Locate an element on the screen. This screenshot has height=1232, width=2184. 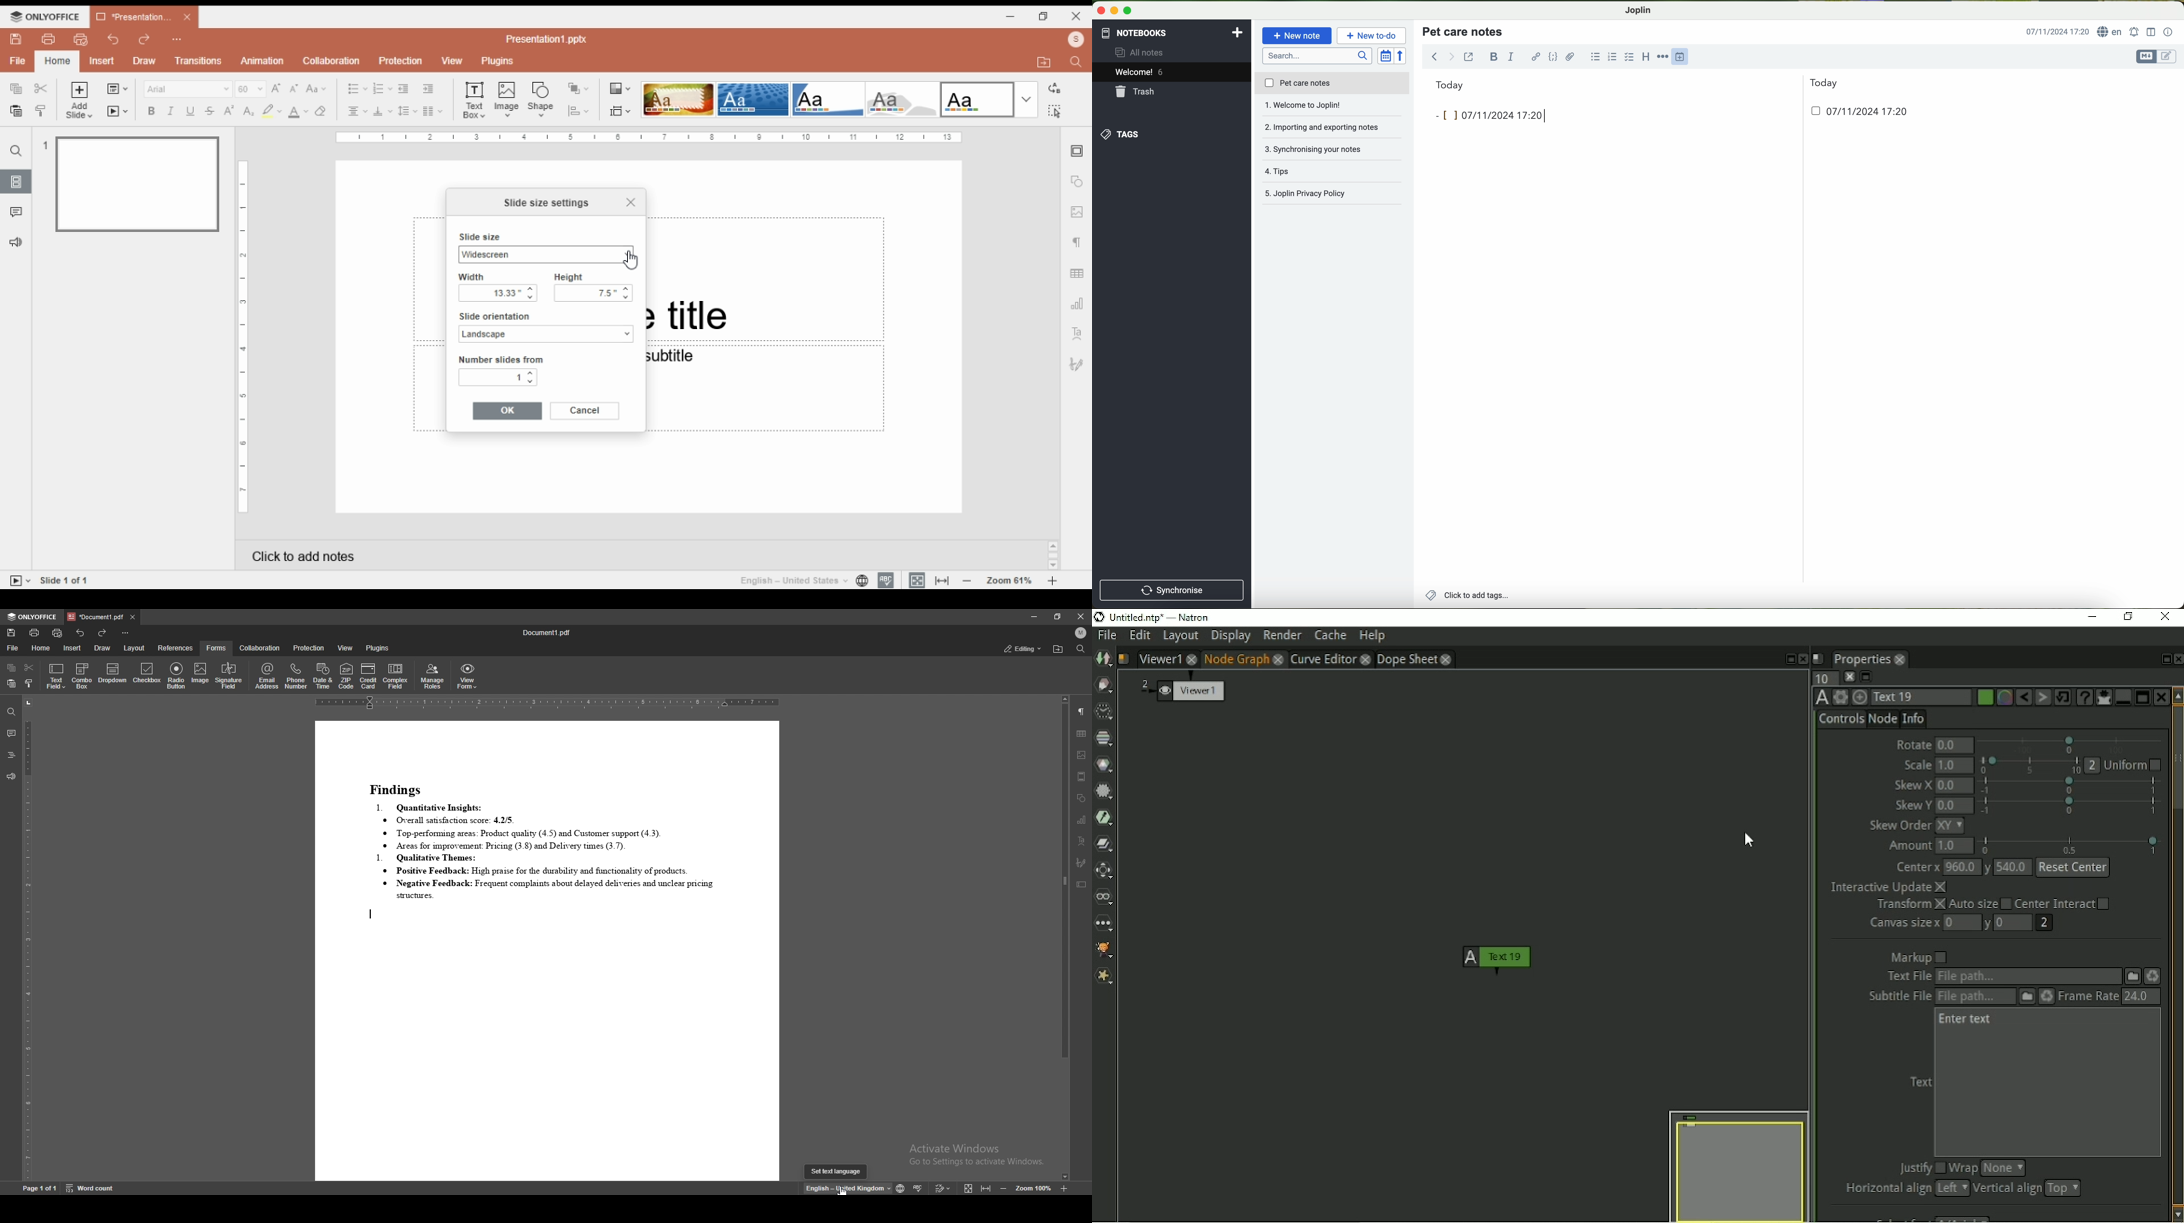
signature field is located at coordinates (228, 677).